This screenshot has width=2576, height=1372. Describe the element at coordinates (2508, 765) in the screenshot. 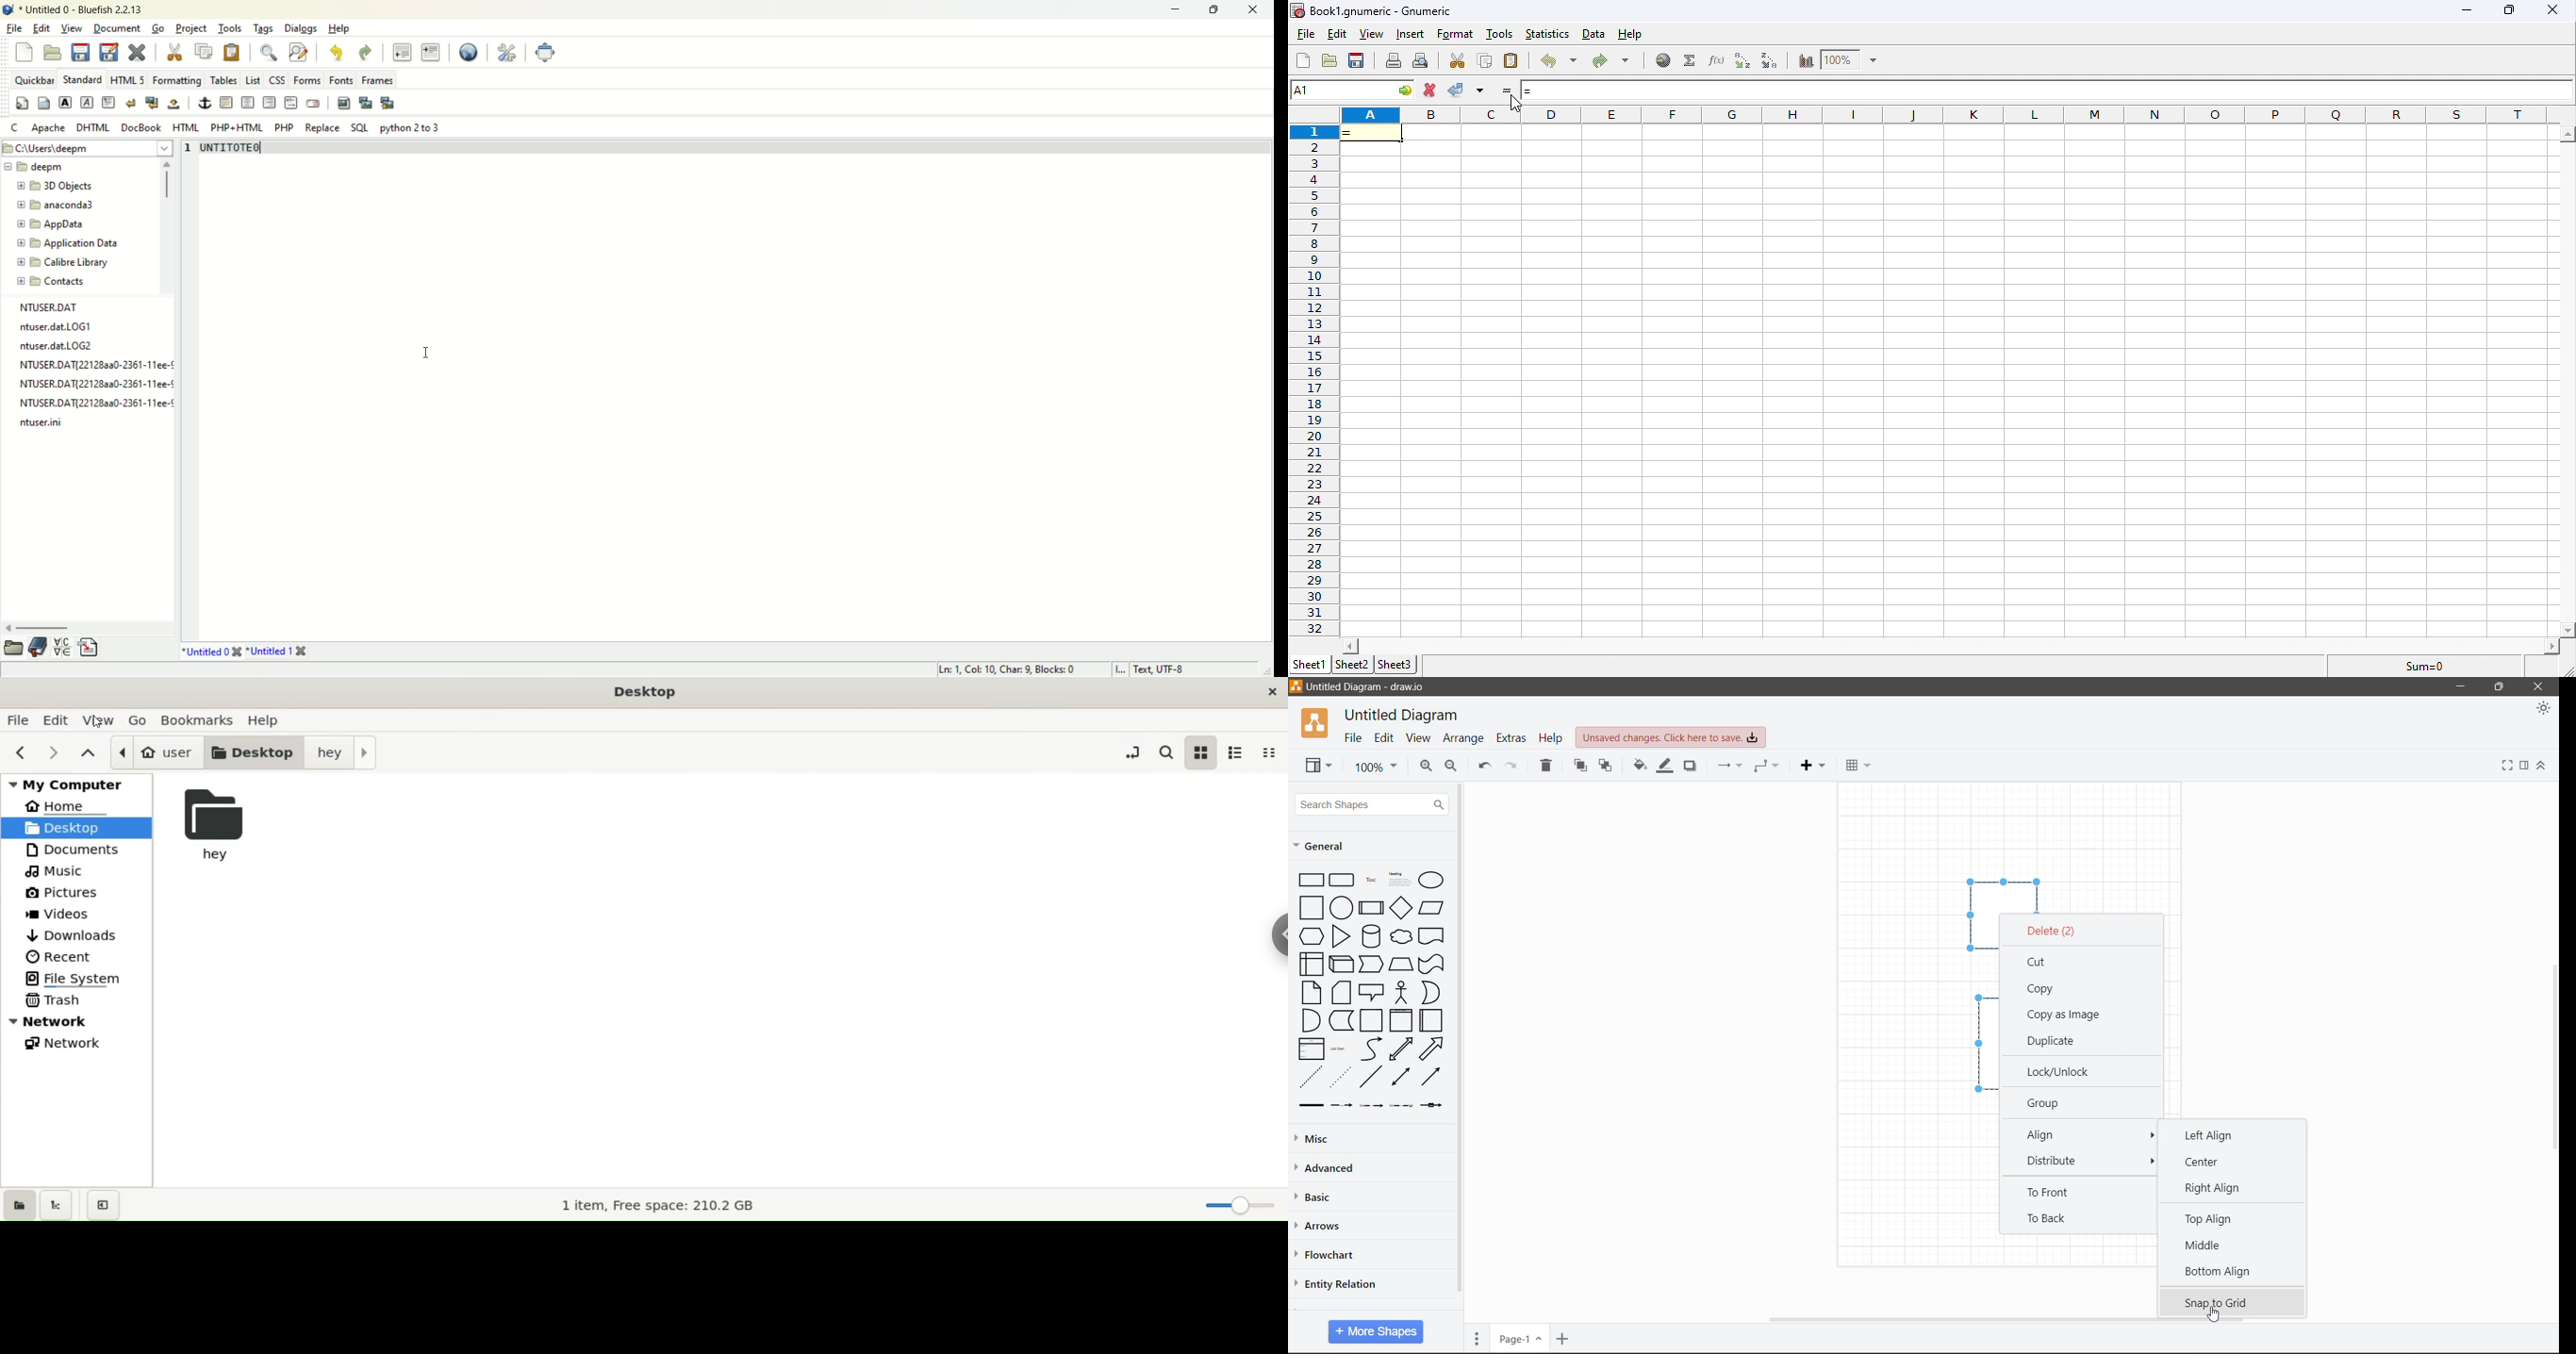

I see `Fullscreen` at that location.